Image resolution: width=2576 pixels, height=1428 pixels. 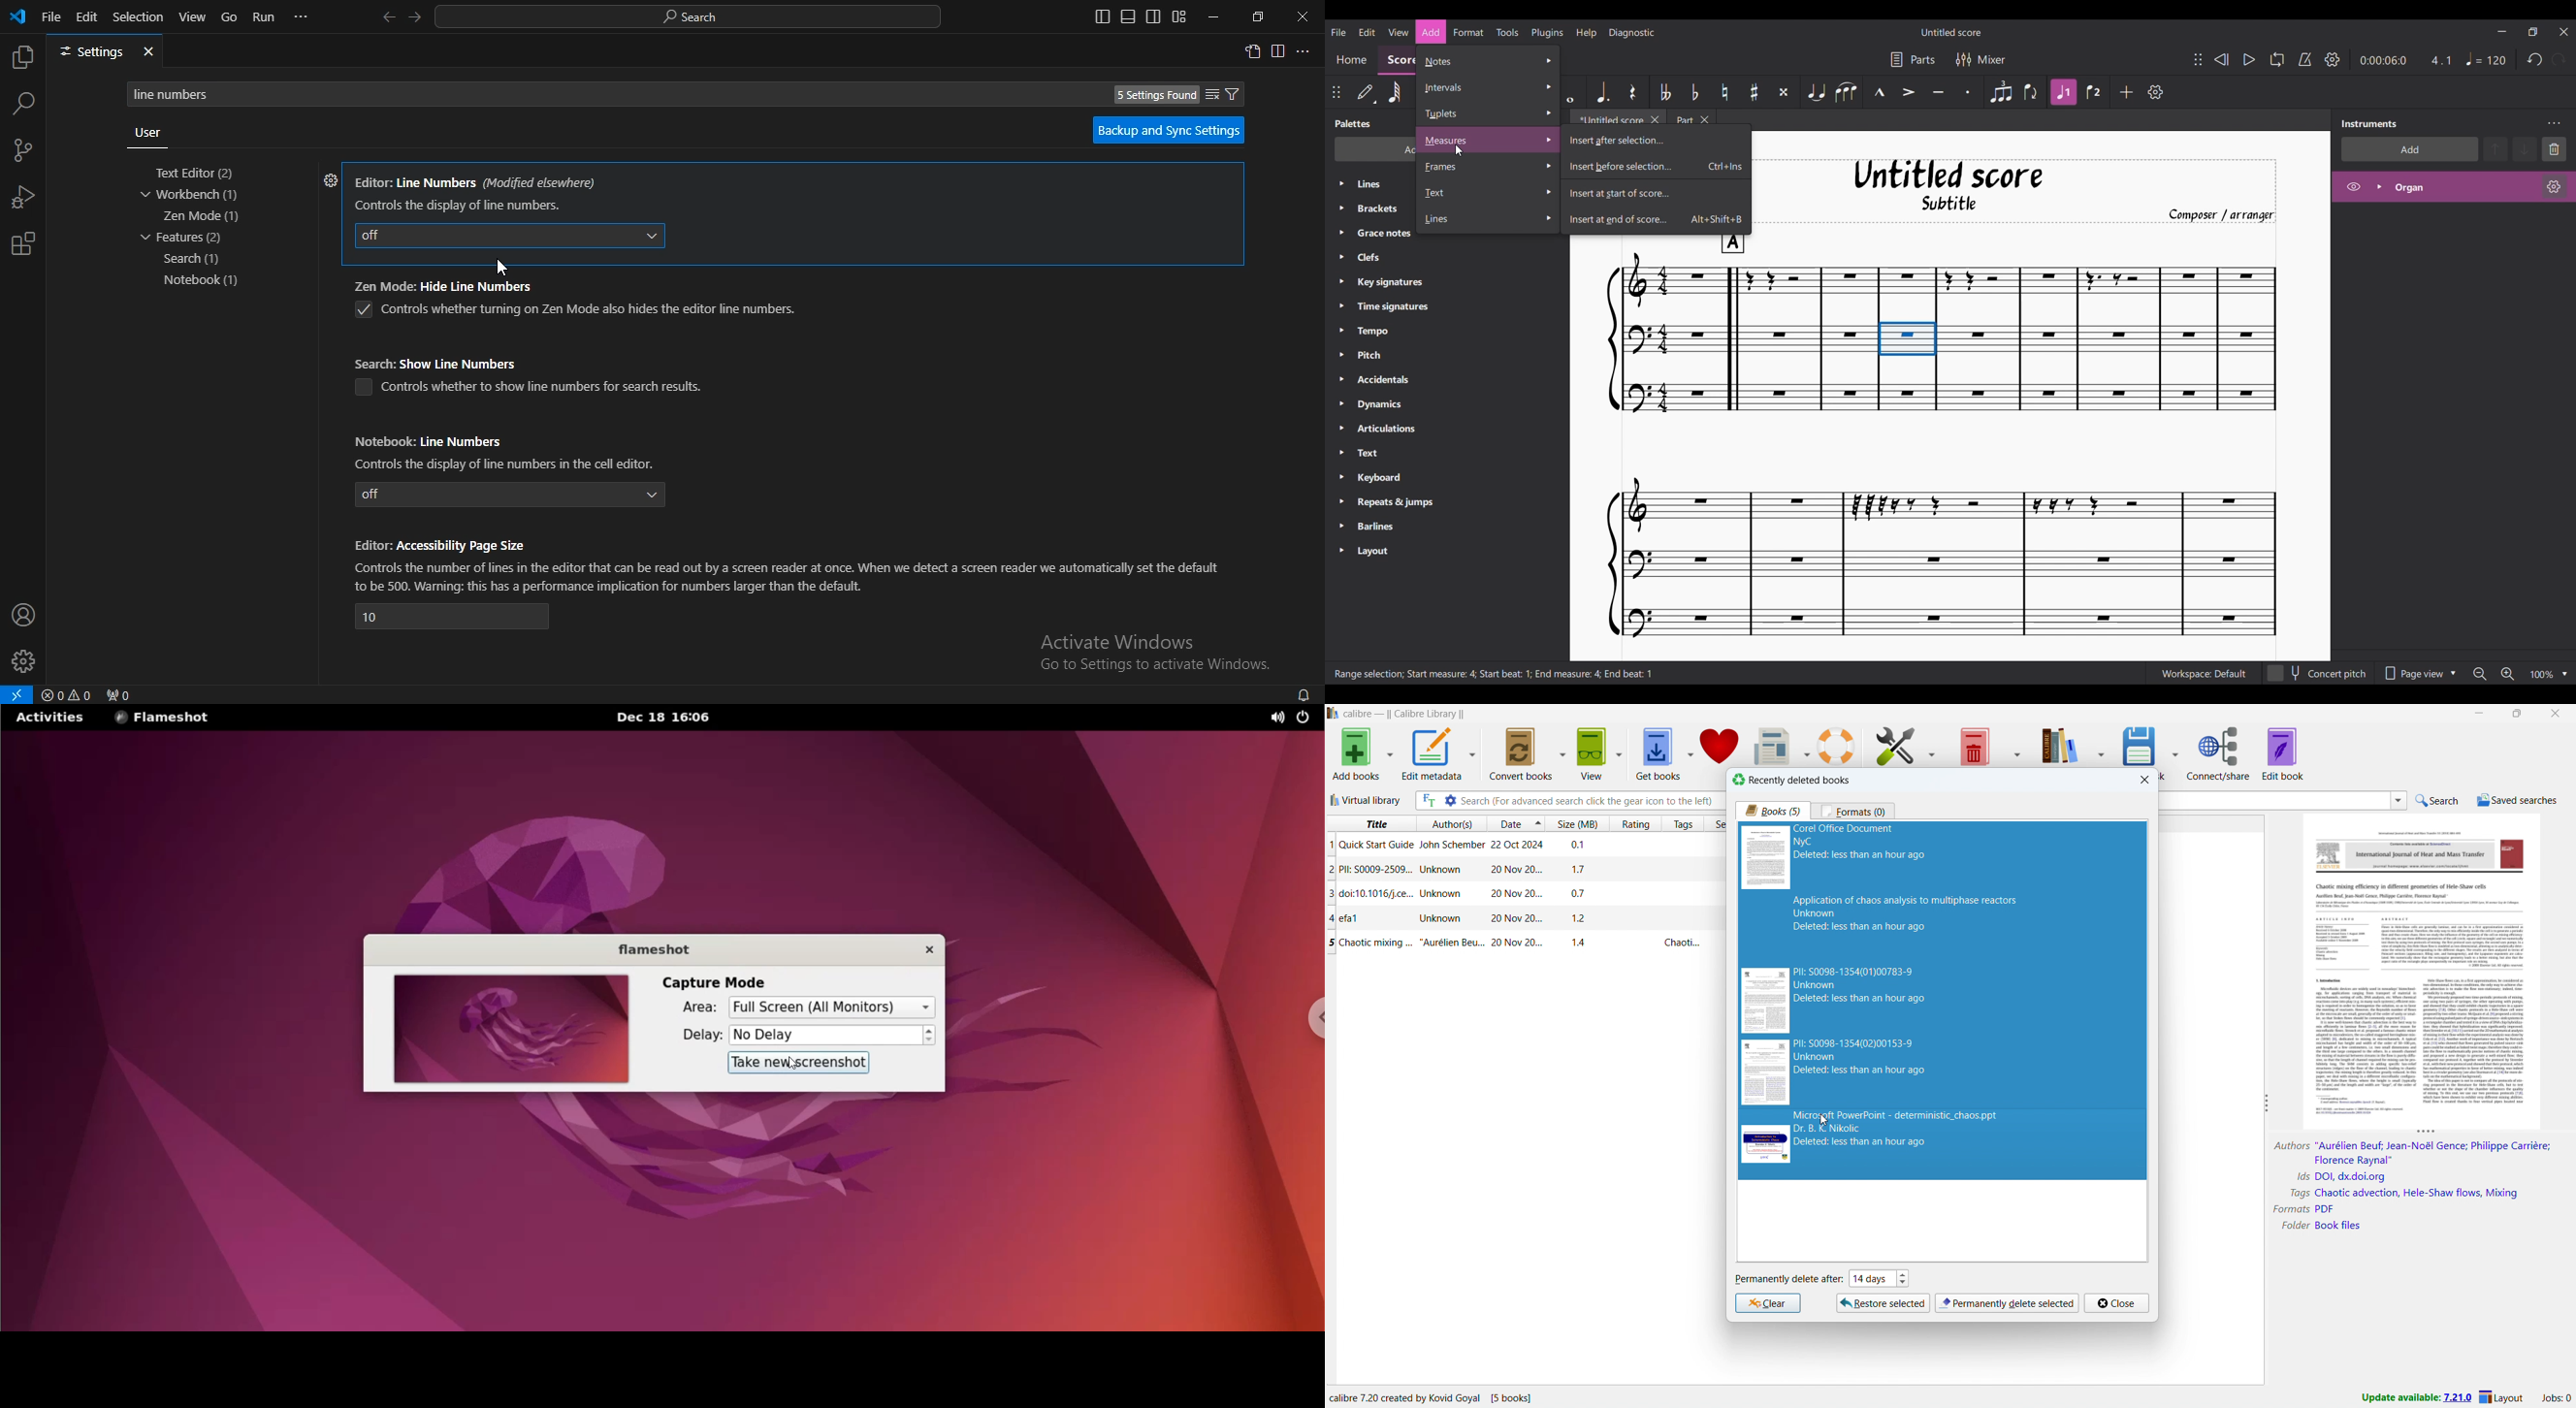 I want to click on Description of current selection, so click(x=1495, y=674).